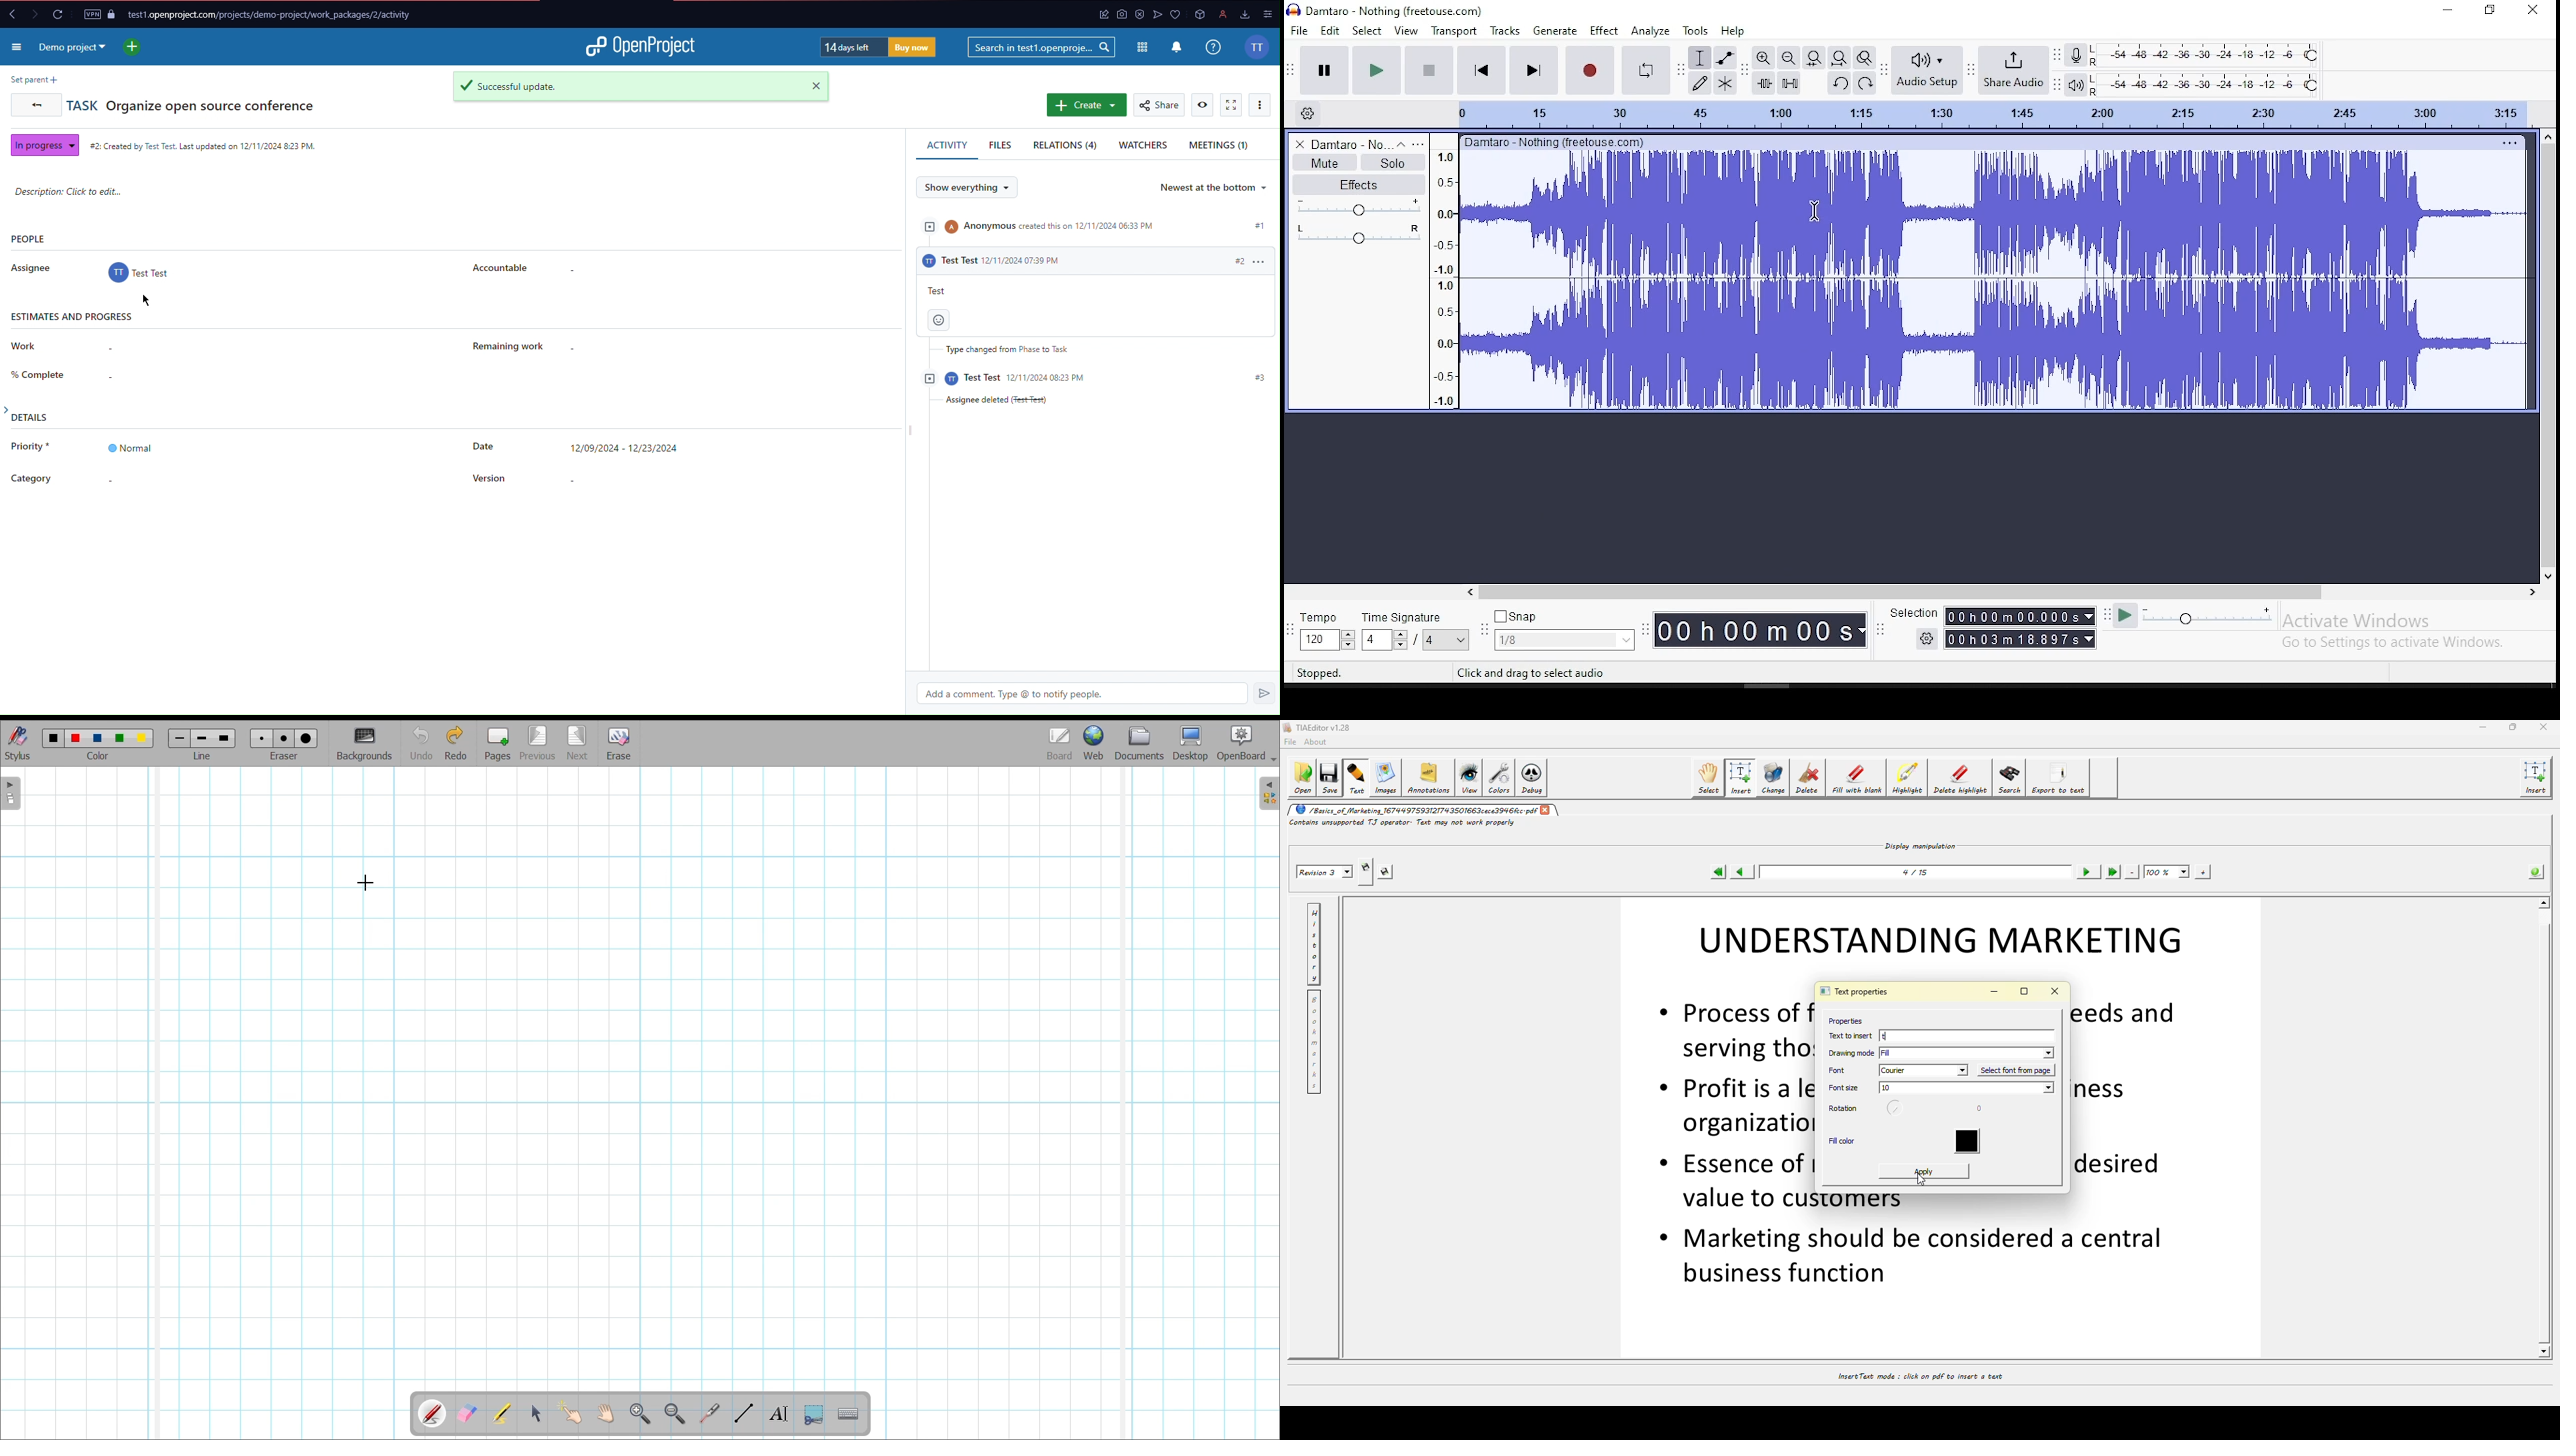 The image size is (2576, 1456). What do you see at coordinates (1969, 1053) in the screenshot?
I see `fill` at bounding box center [1969, 1053].